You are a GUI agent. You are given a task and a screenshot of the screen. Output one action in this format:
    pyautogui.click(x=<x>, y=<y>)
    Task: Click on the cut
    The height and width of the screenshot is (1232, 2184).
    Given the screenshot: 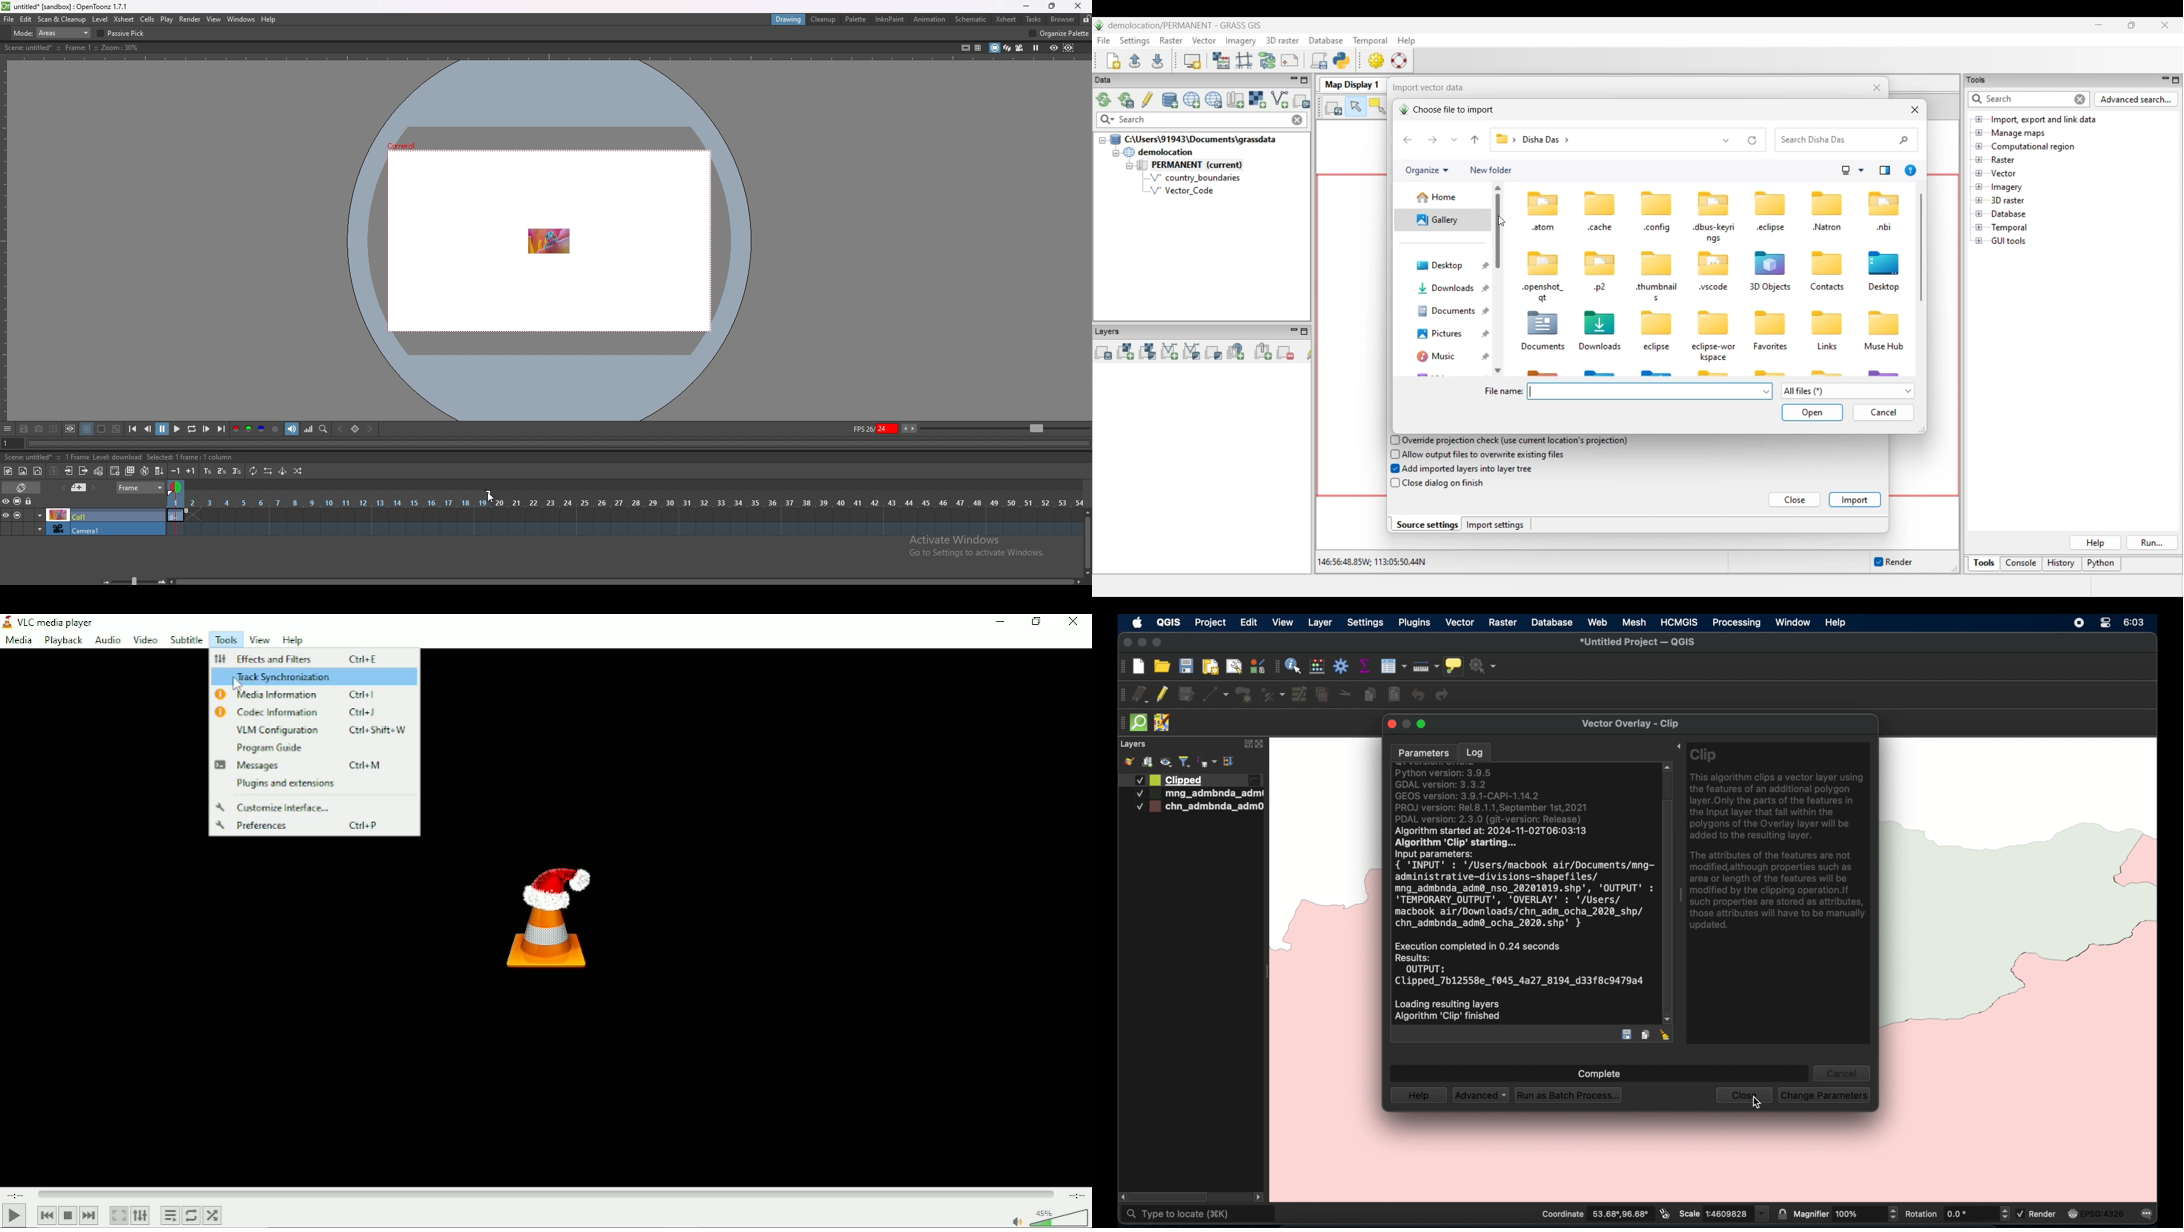 What is the action you would take?
    pyautogui.click(x=1346, y=692)
    